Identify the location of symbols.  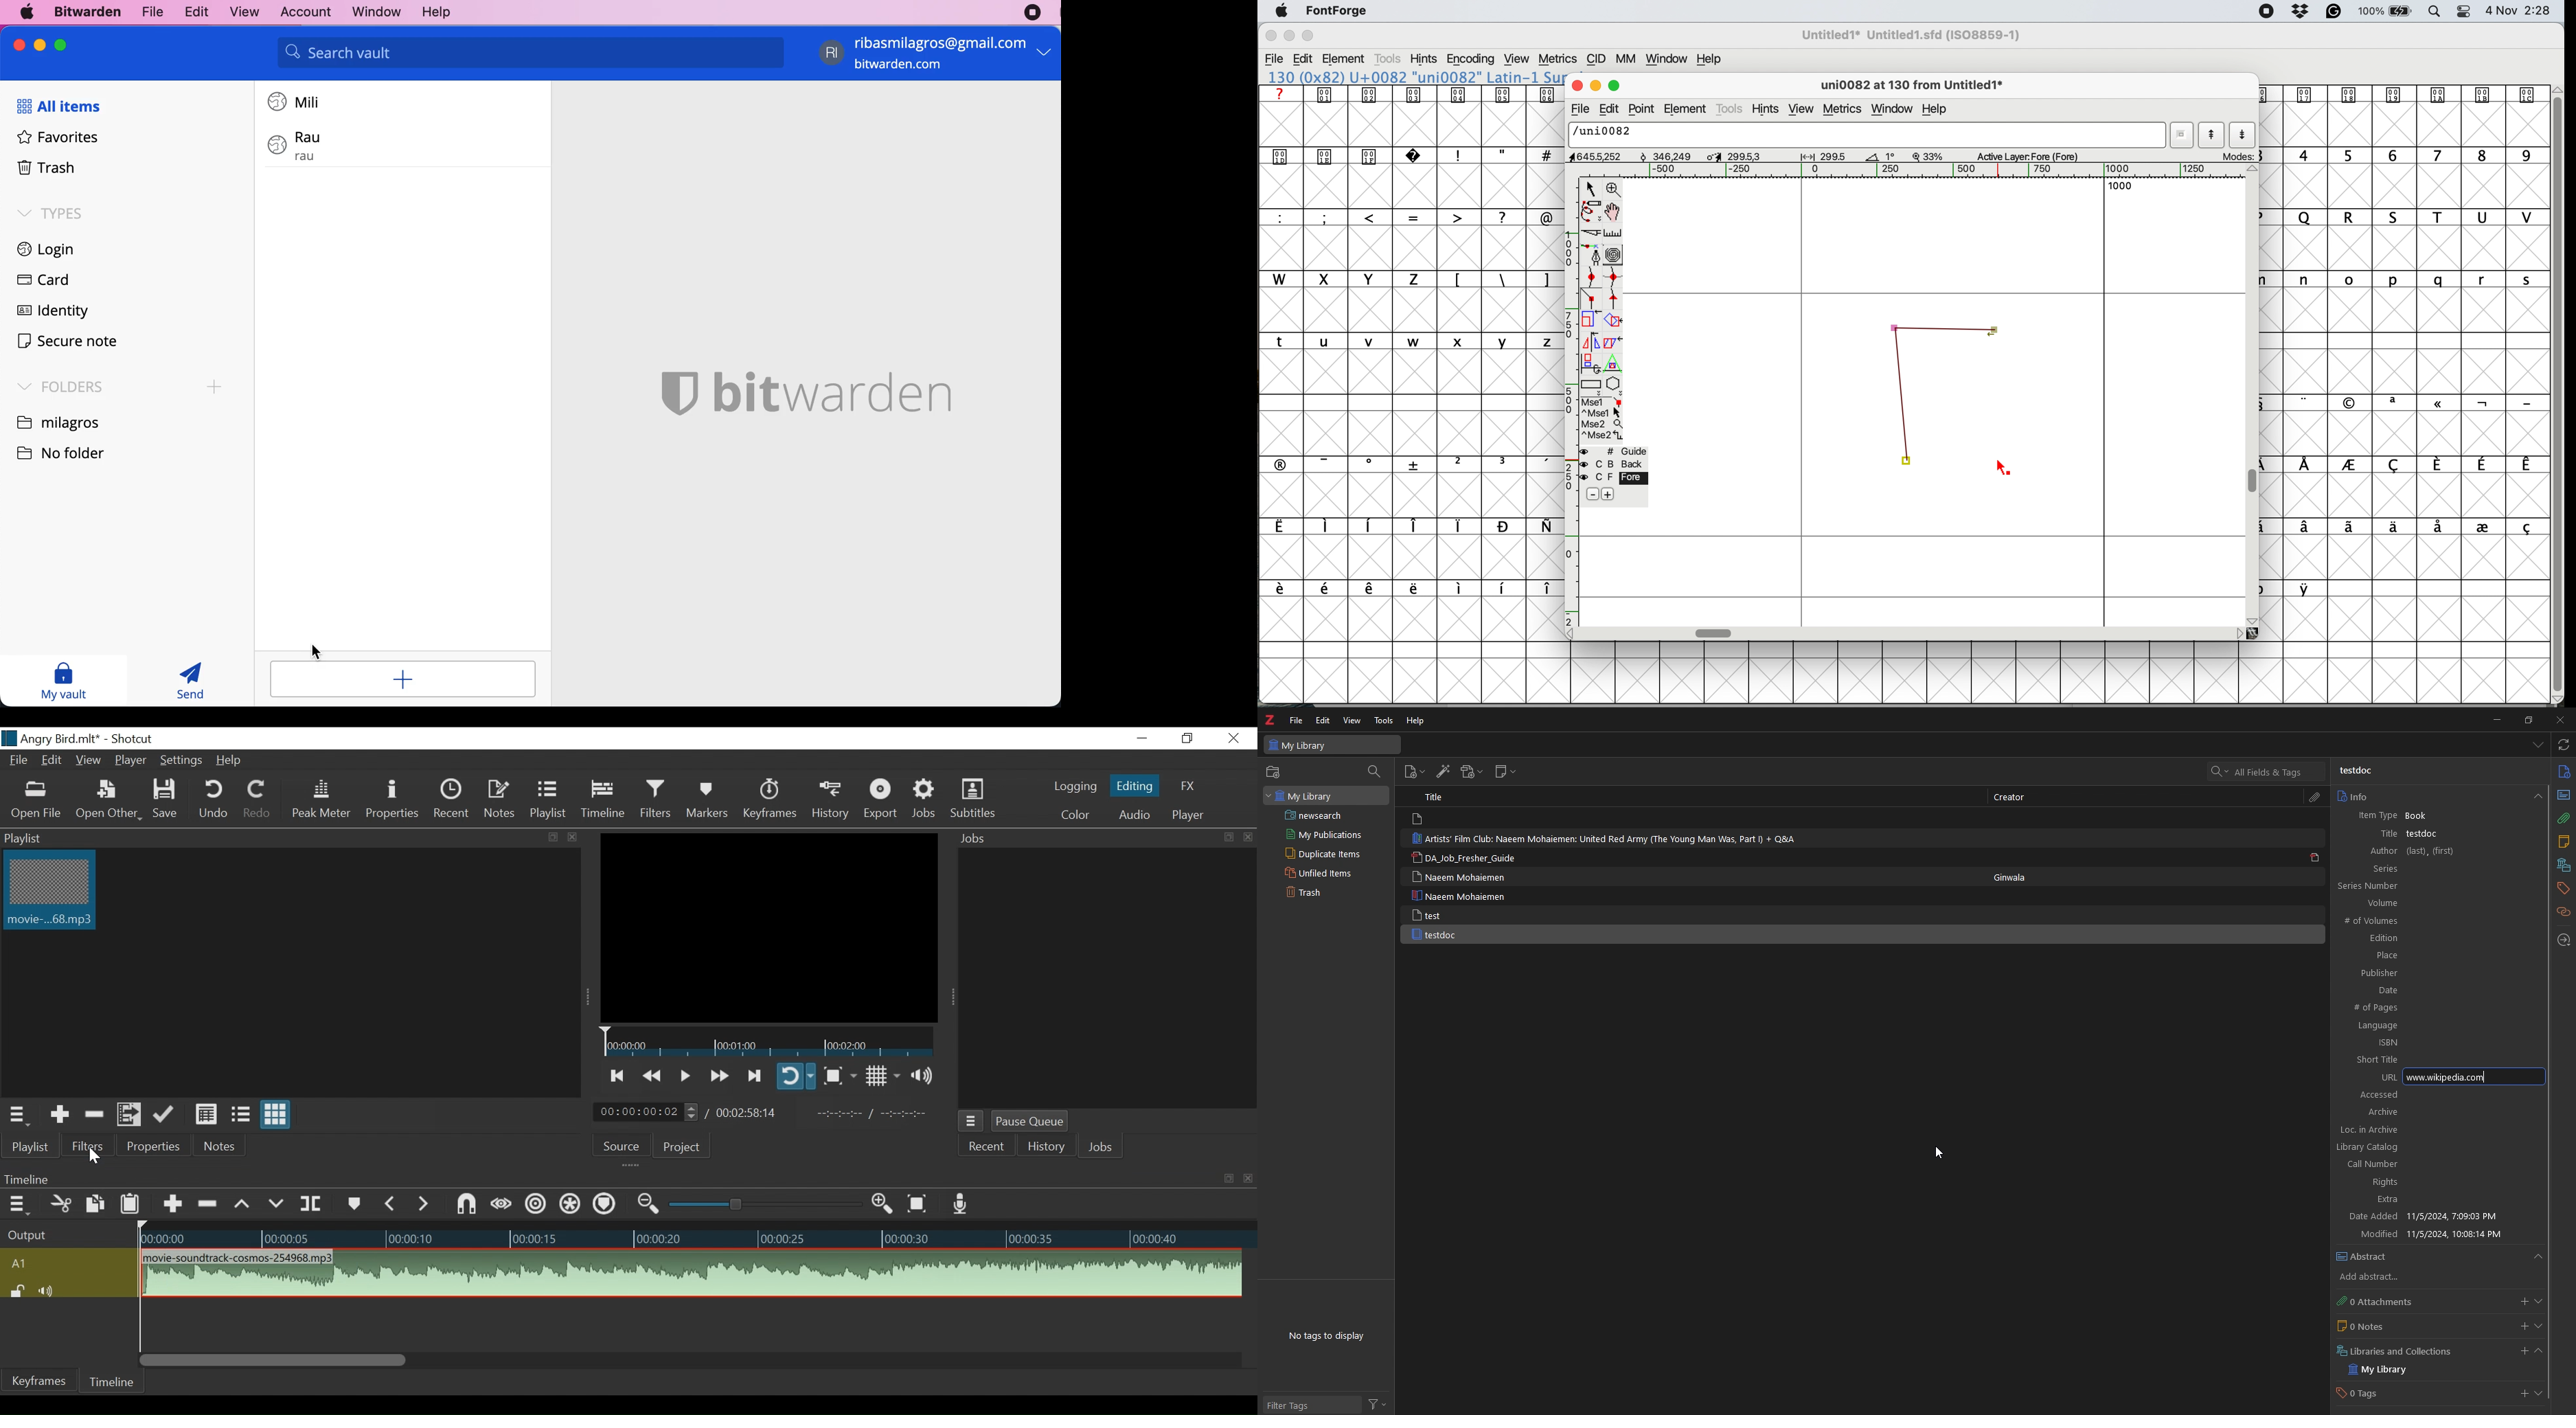
(1418, 463).